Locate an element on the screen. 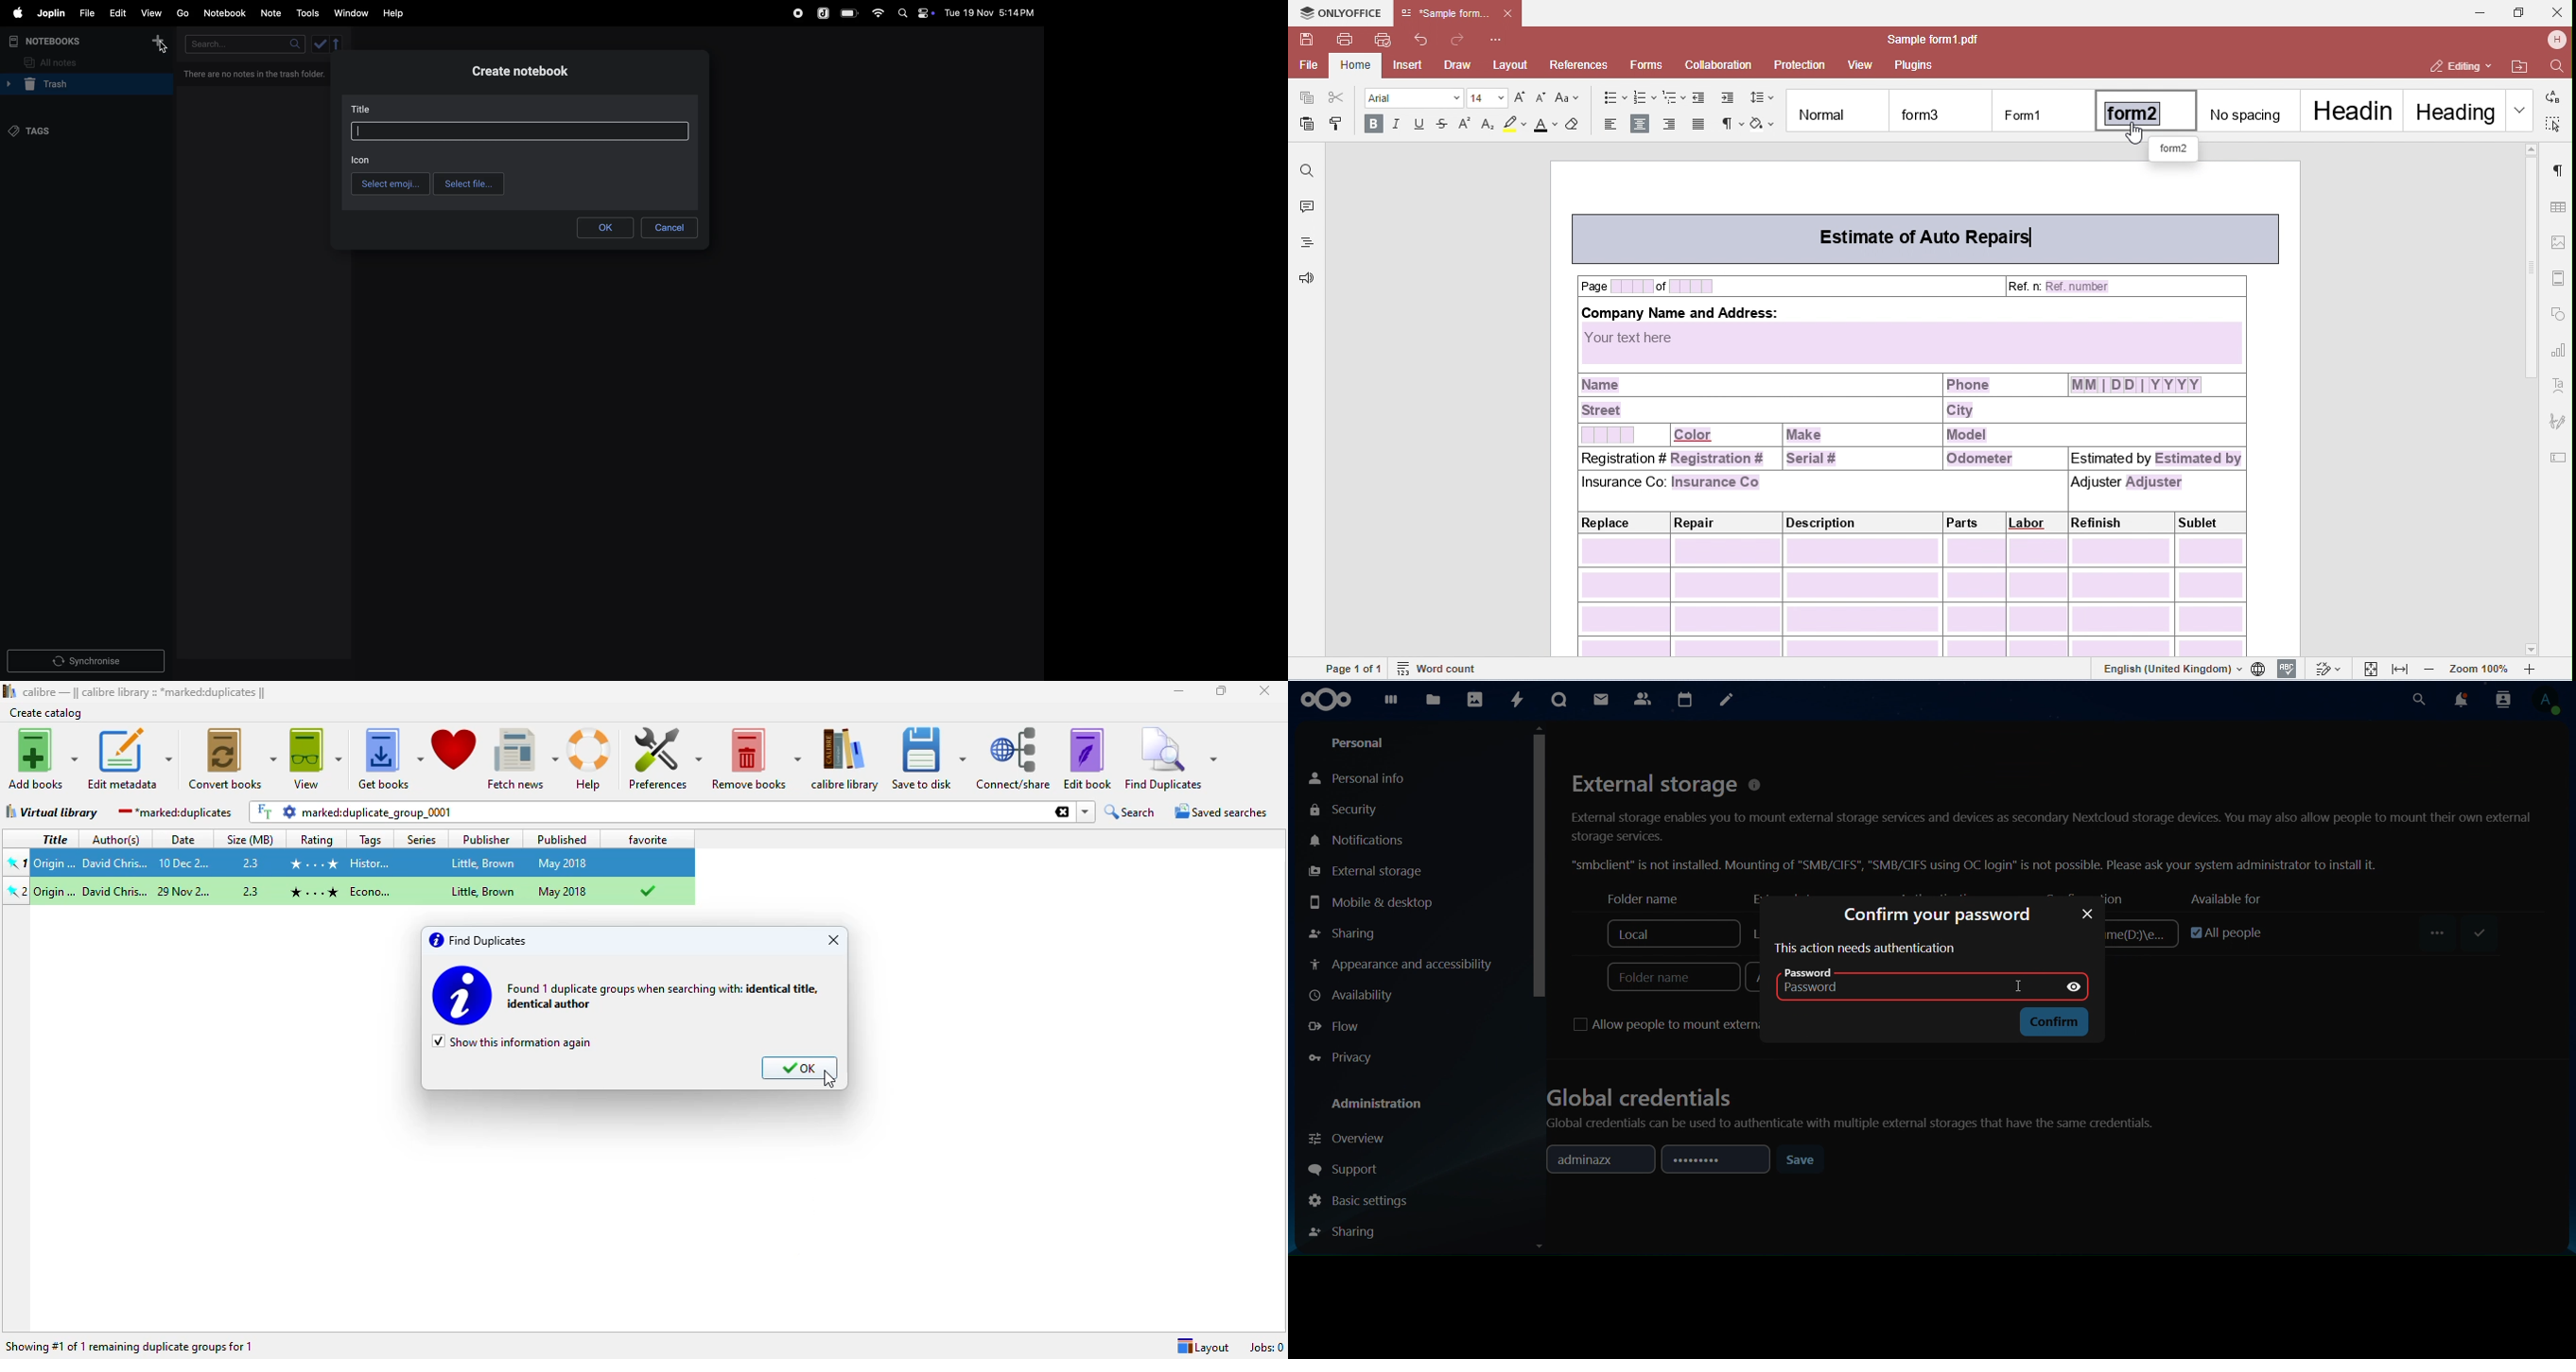 The width and height of the screenshot is (2576, 1372). cursor is located at coordinates (830, 1079).